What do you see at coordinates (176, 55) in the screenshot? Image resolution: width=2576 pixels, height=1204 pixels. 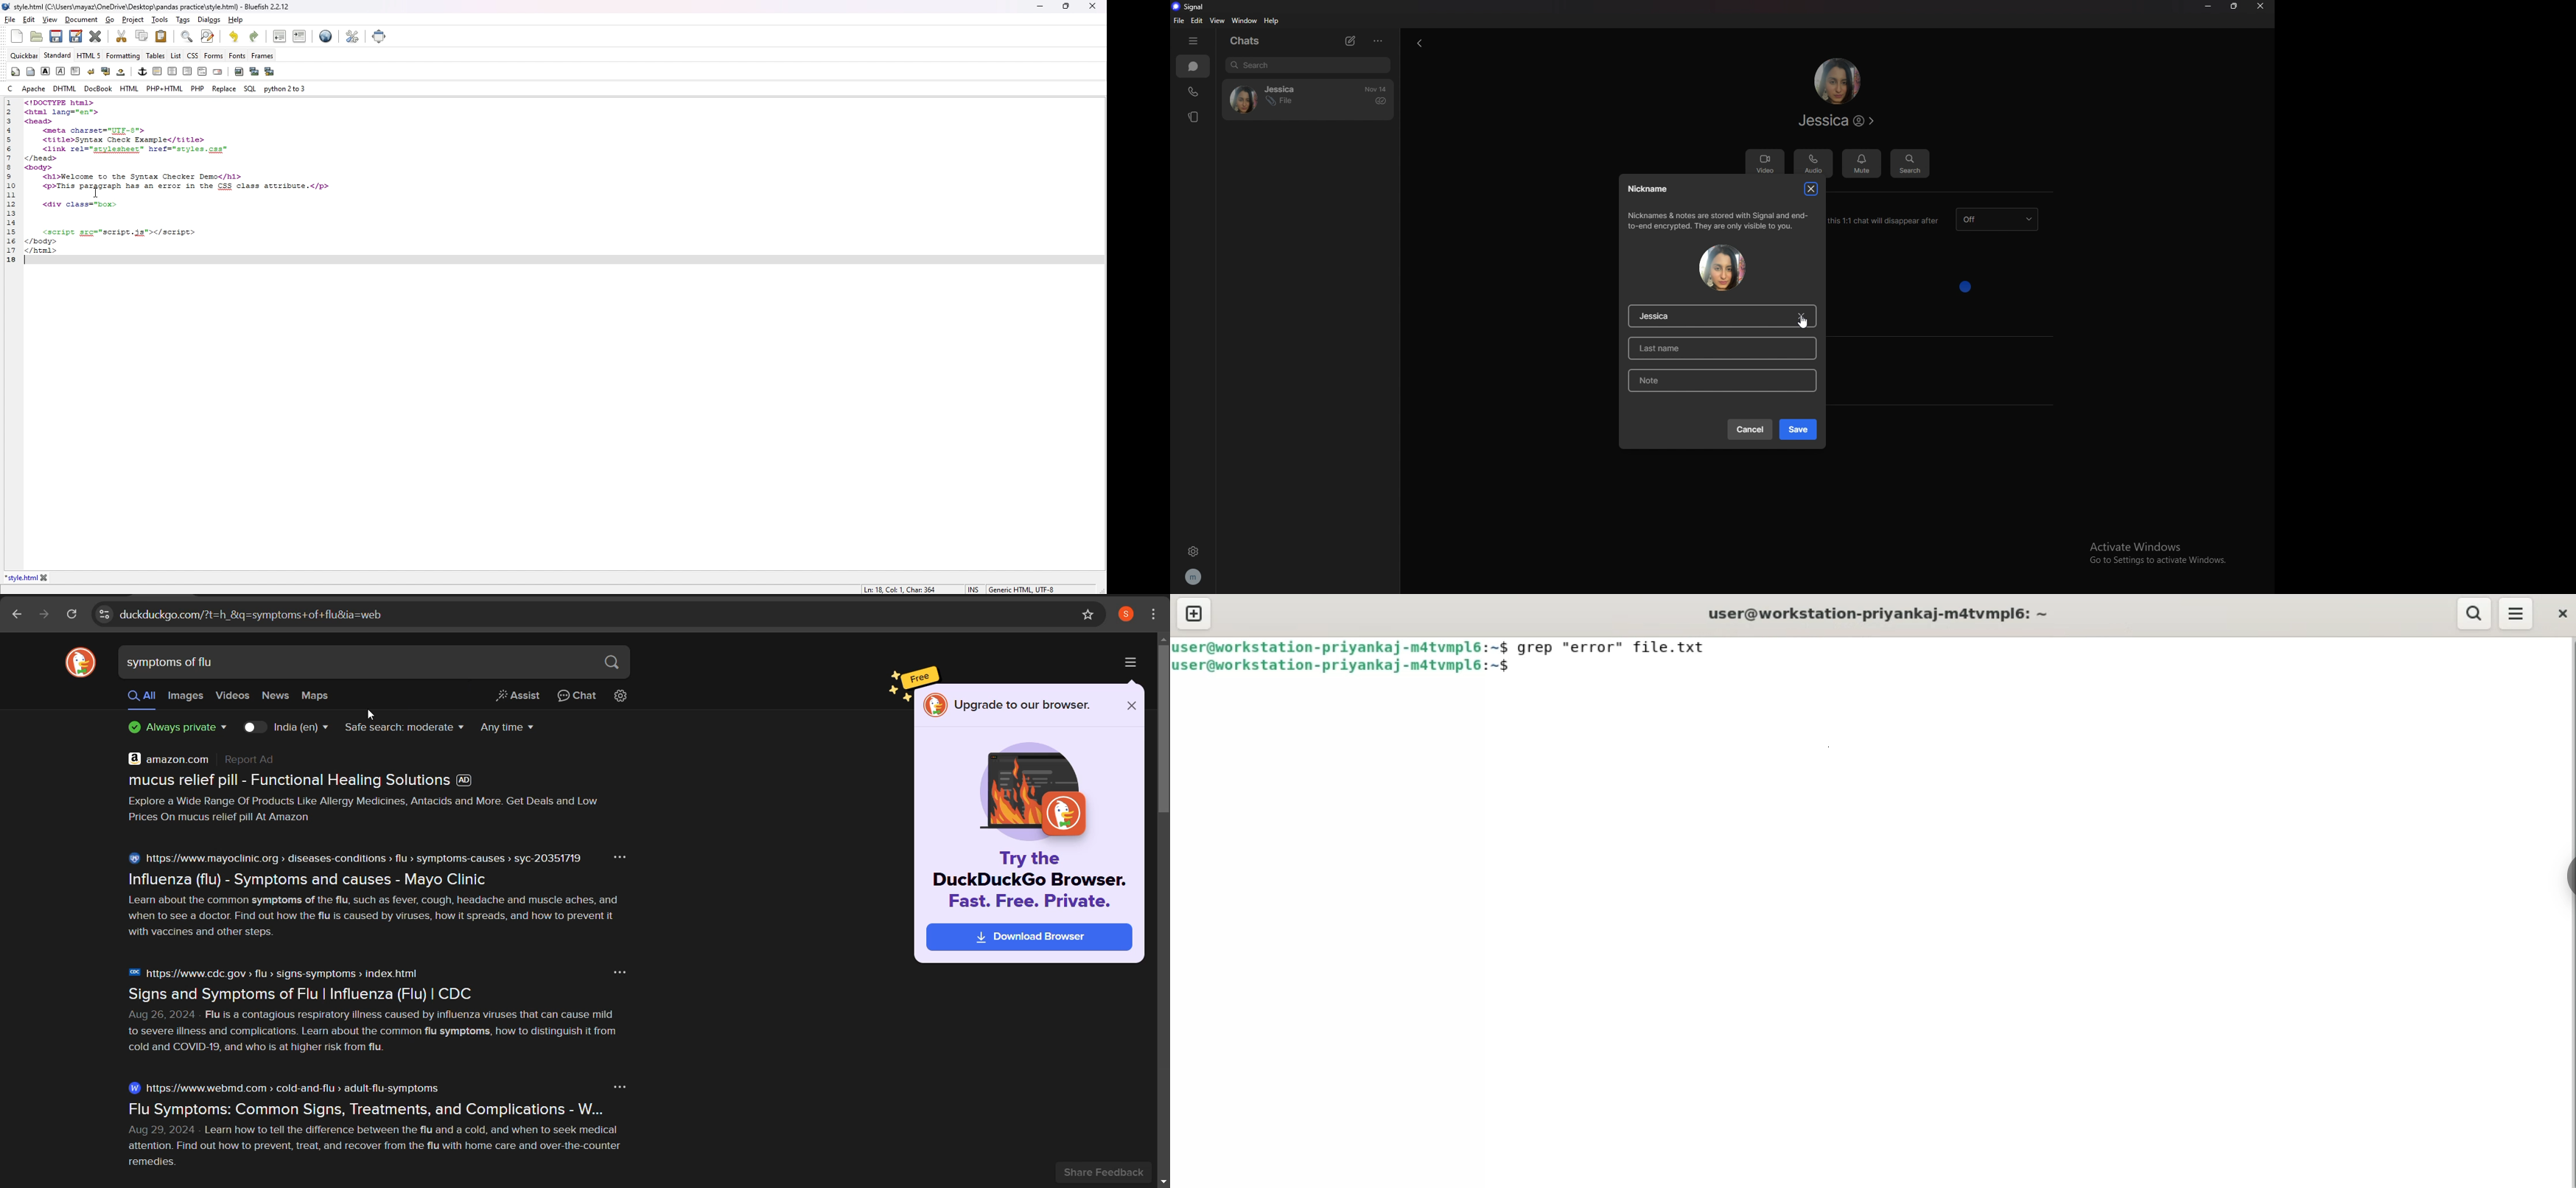 I see `list` at bounding box center [176, 55].